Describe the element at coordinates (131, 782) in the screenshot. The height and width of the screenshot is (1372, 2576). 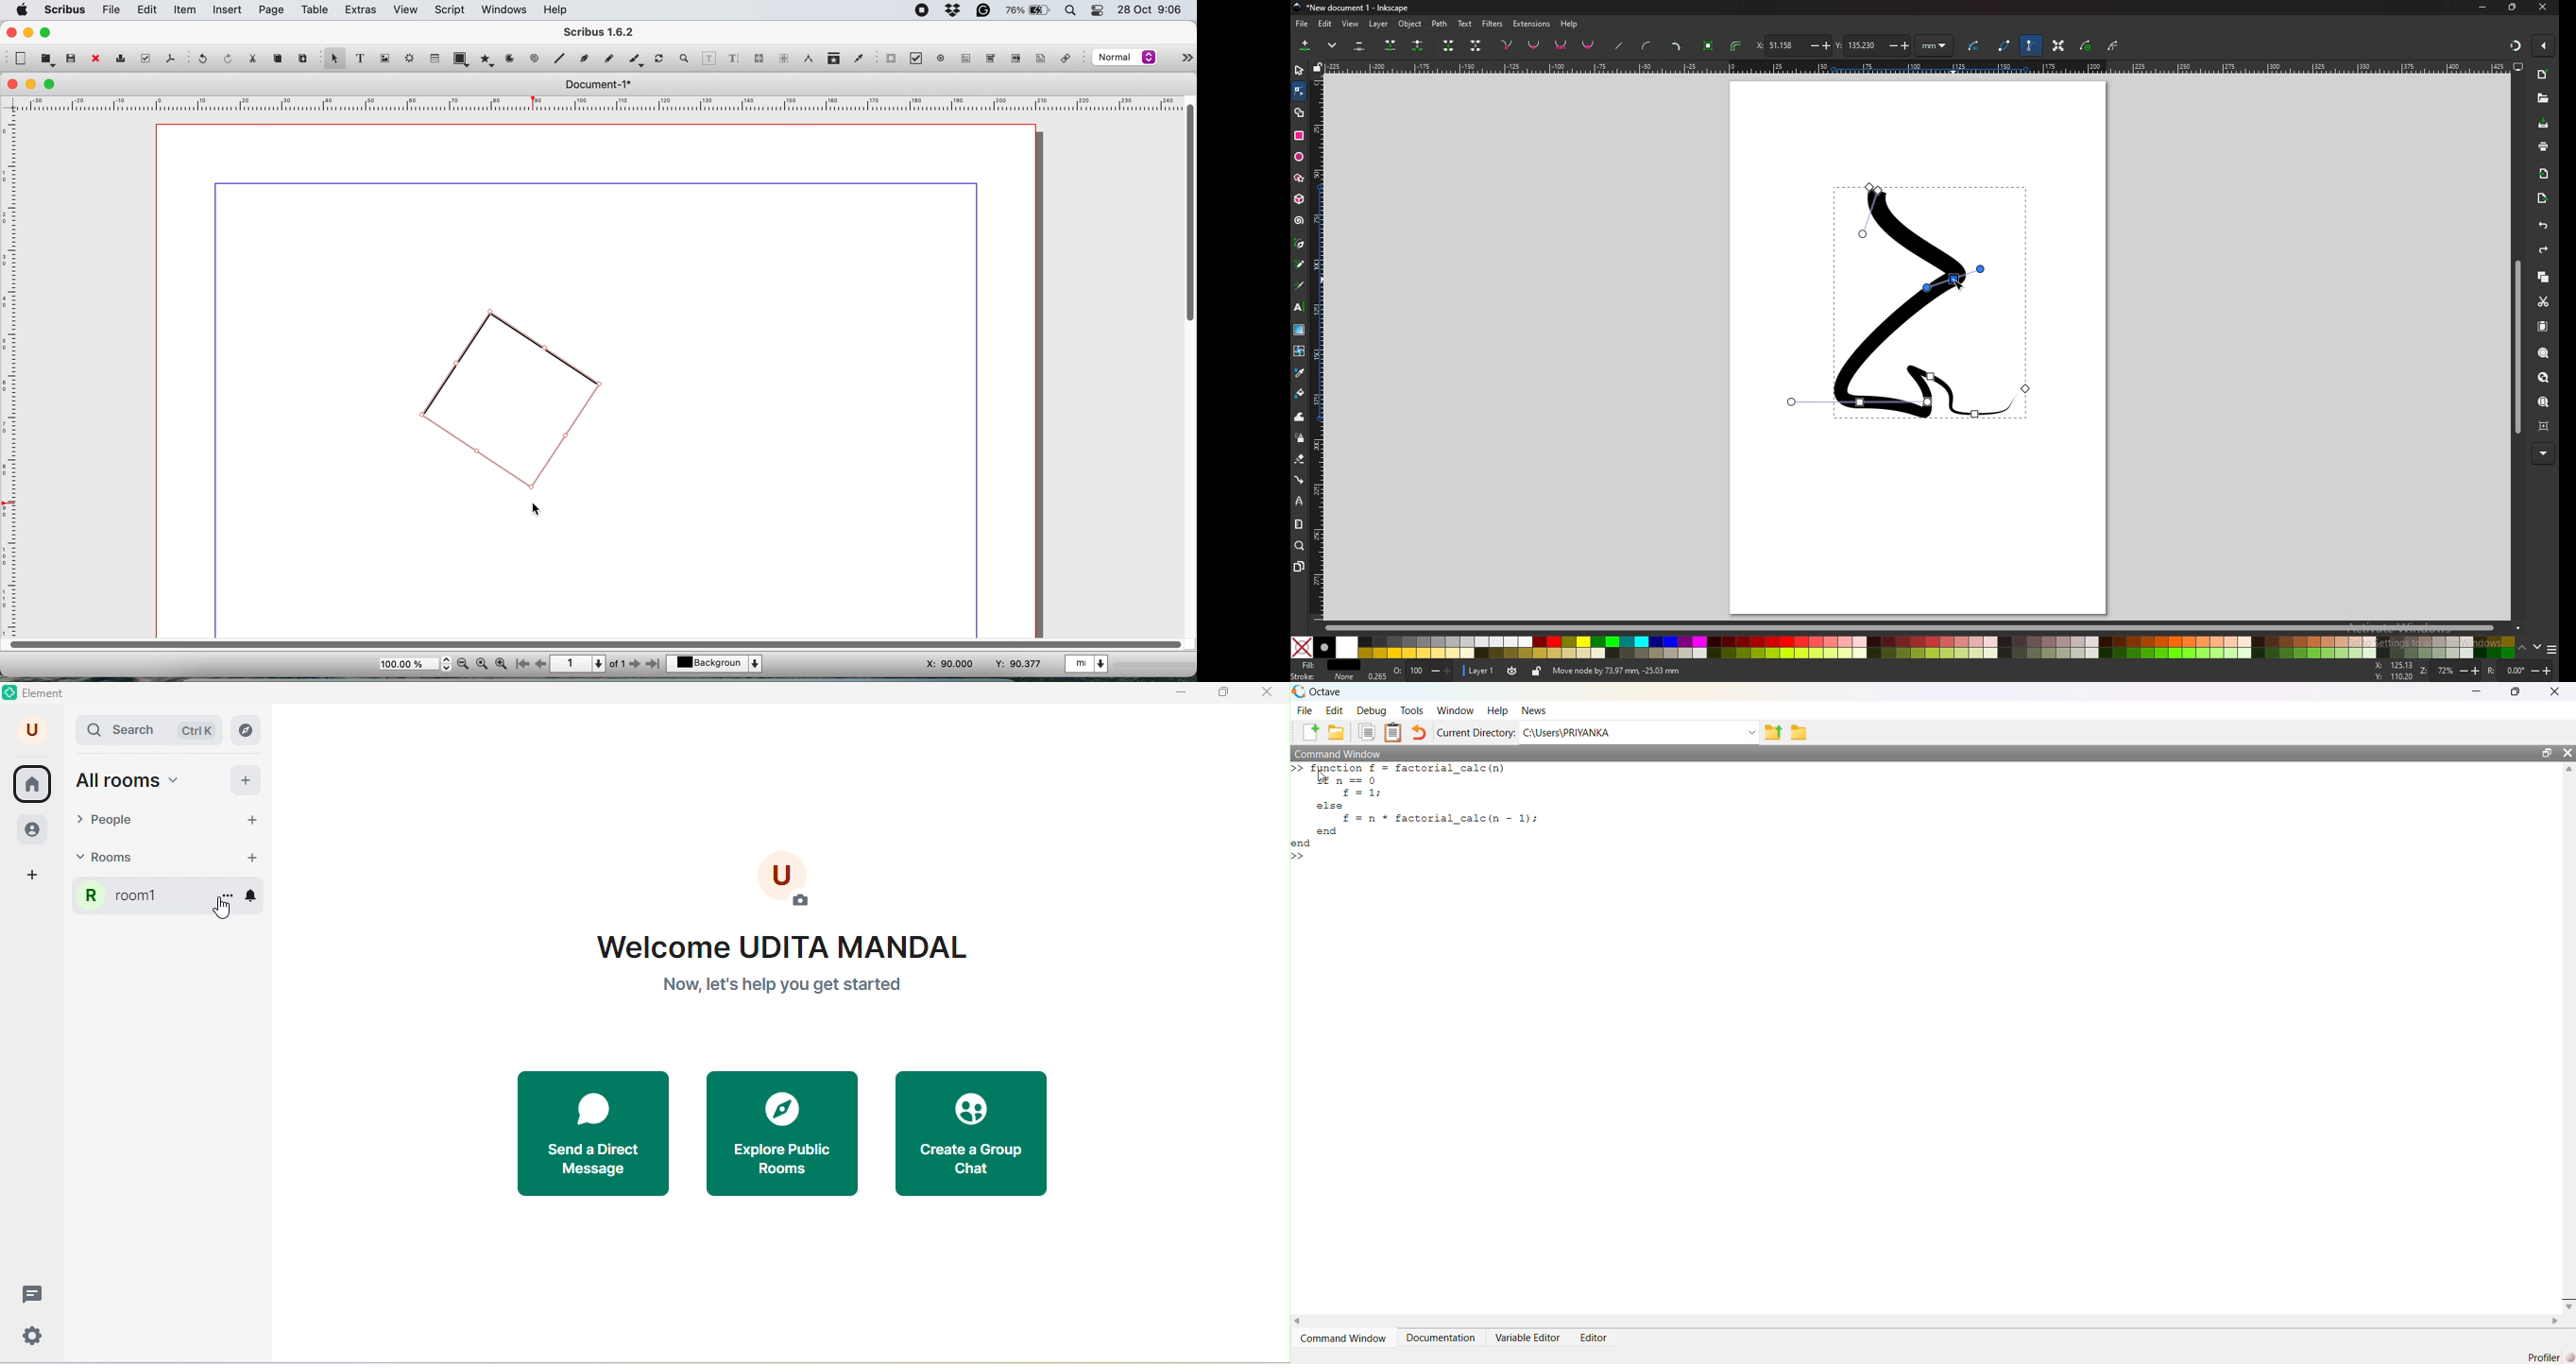
I see `all rooms` at that location.